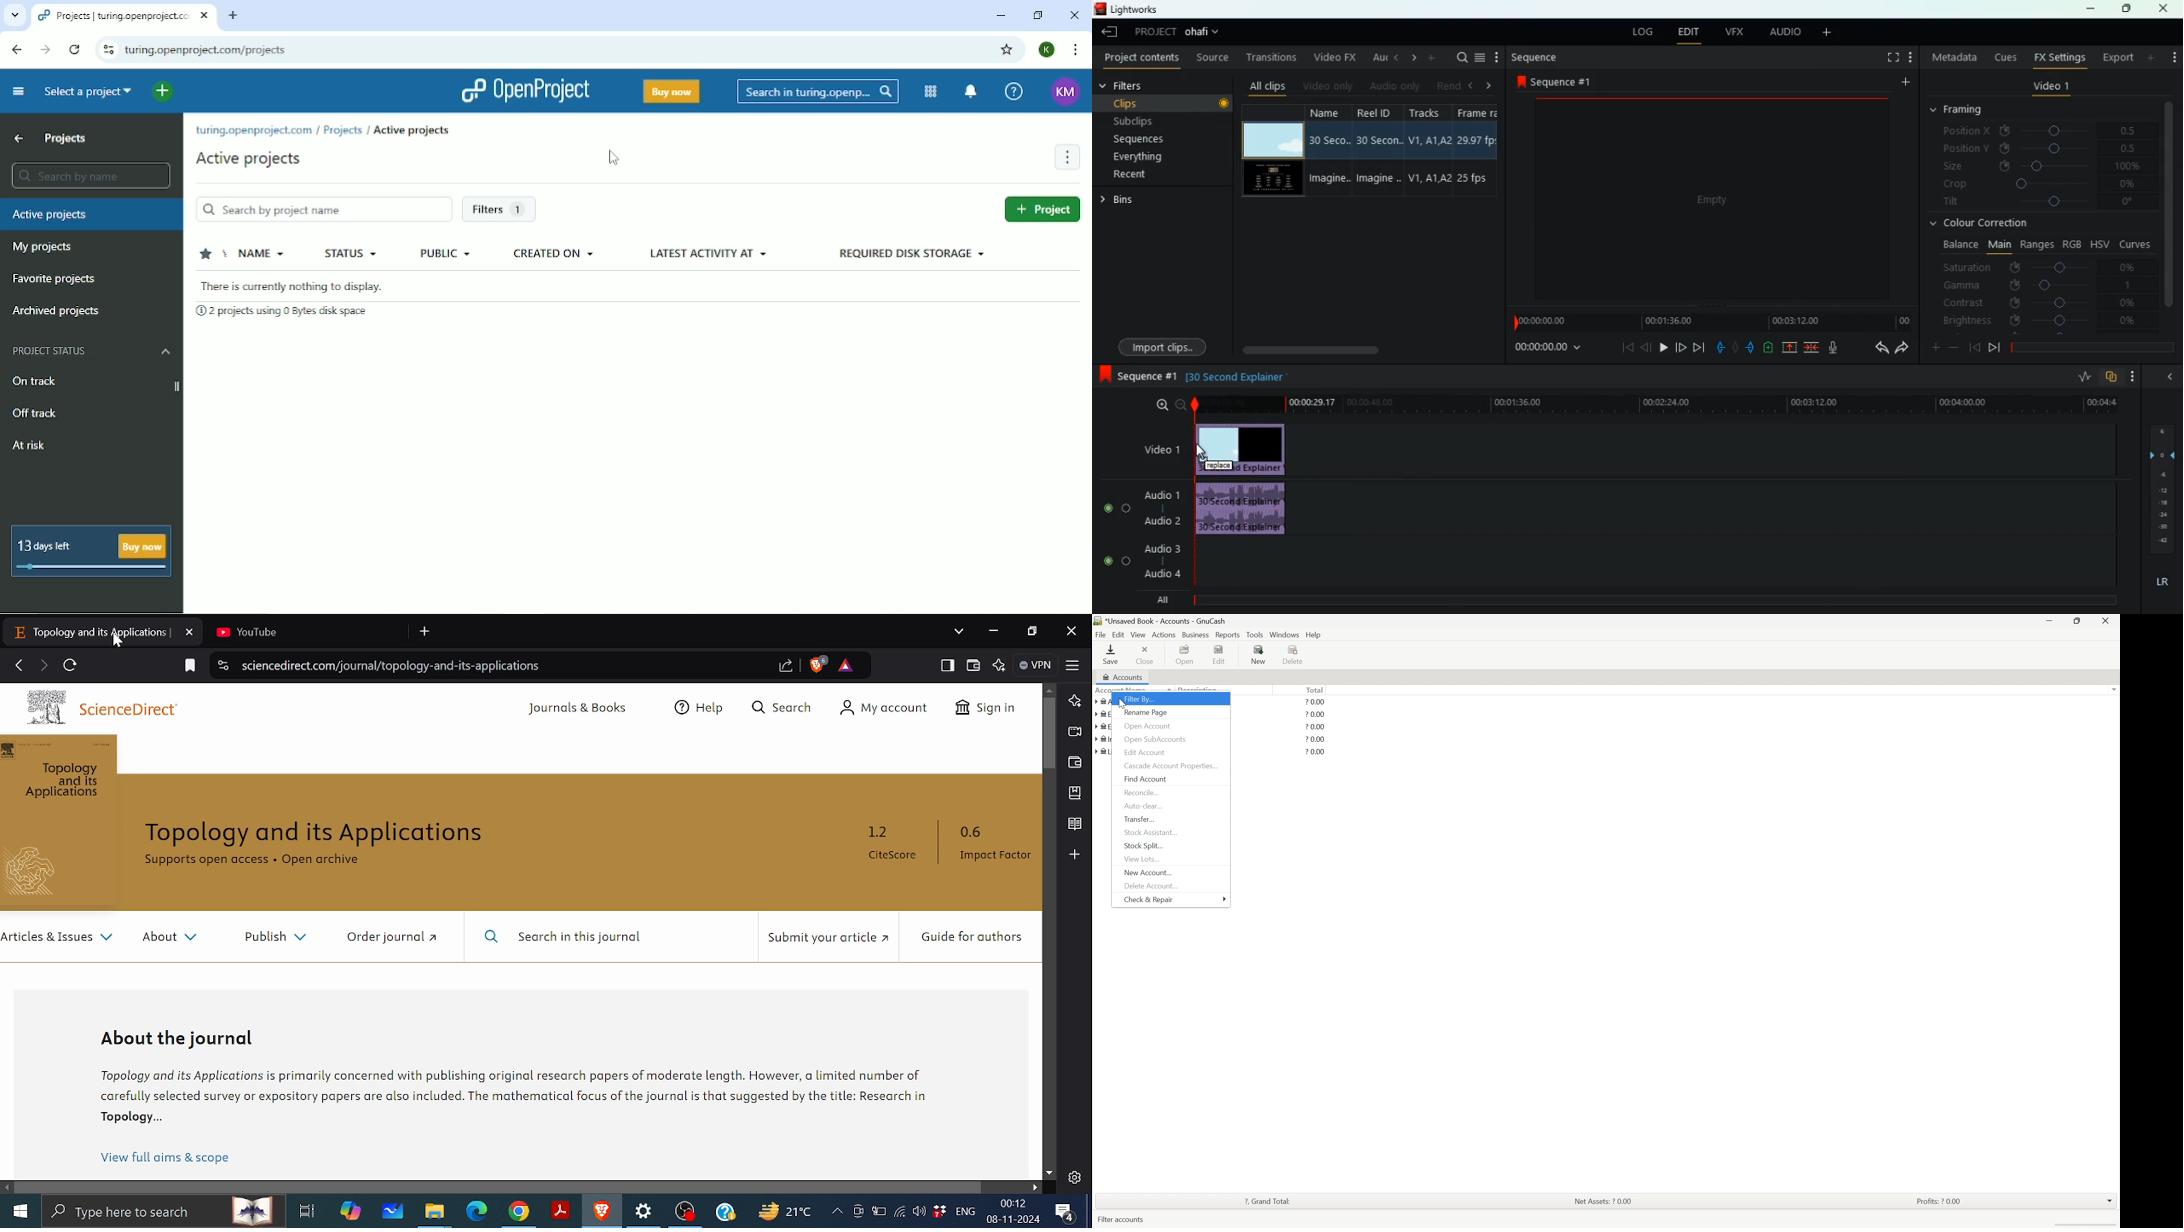  What do you see at coordinates (1007, 50) in the screenshot?
I see `Bookmark this tab` at bounding box center [1007, 50].